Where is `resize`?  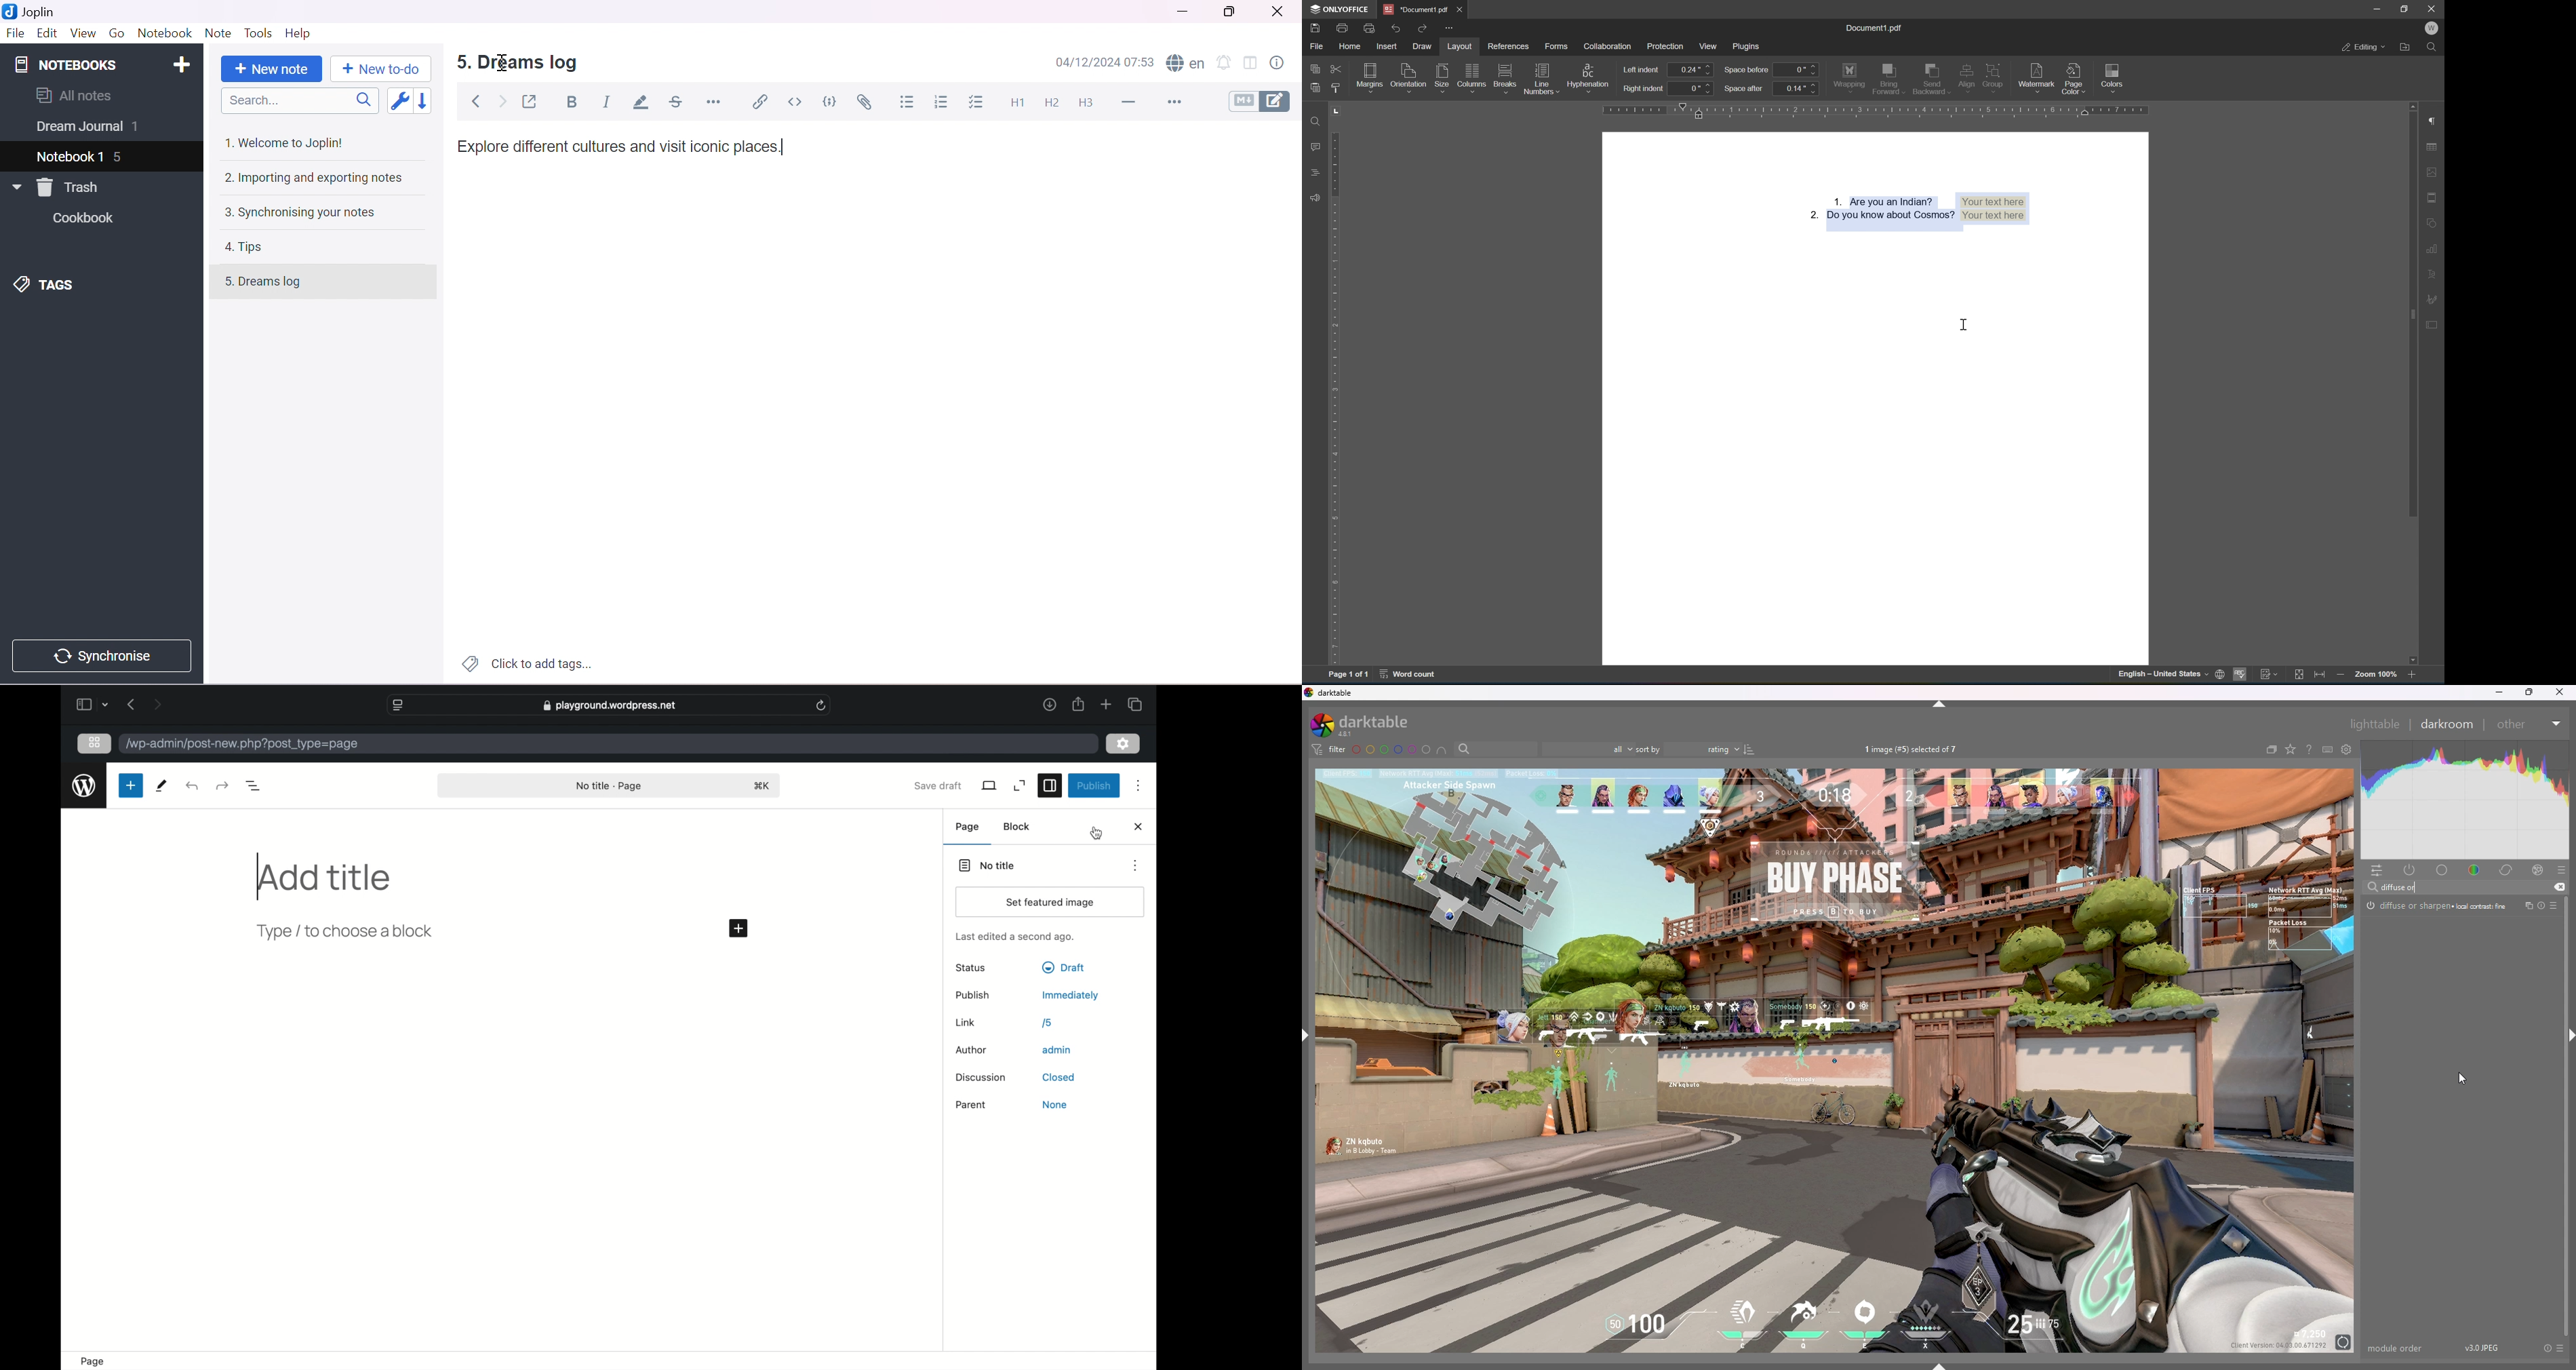 resize is located at coordinates (2530, 692).